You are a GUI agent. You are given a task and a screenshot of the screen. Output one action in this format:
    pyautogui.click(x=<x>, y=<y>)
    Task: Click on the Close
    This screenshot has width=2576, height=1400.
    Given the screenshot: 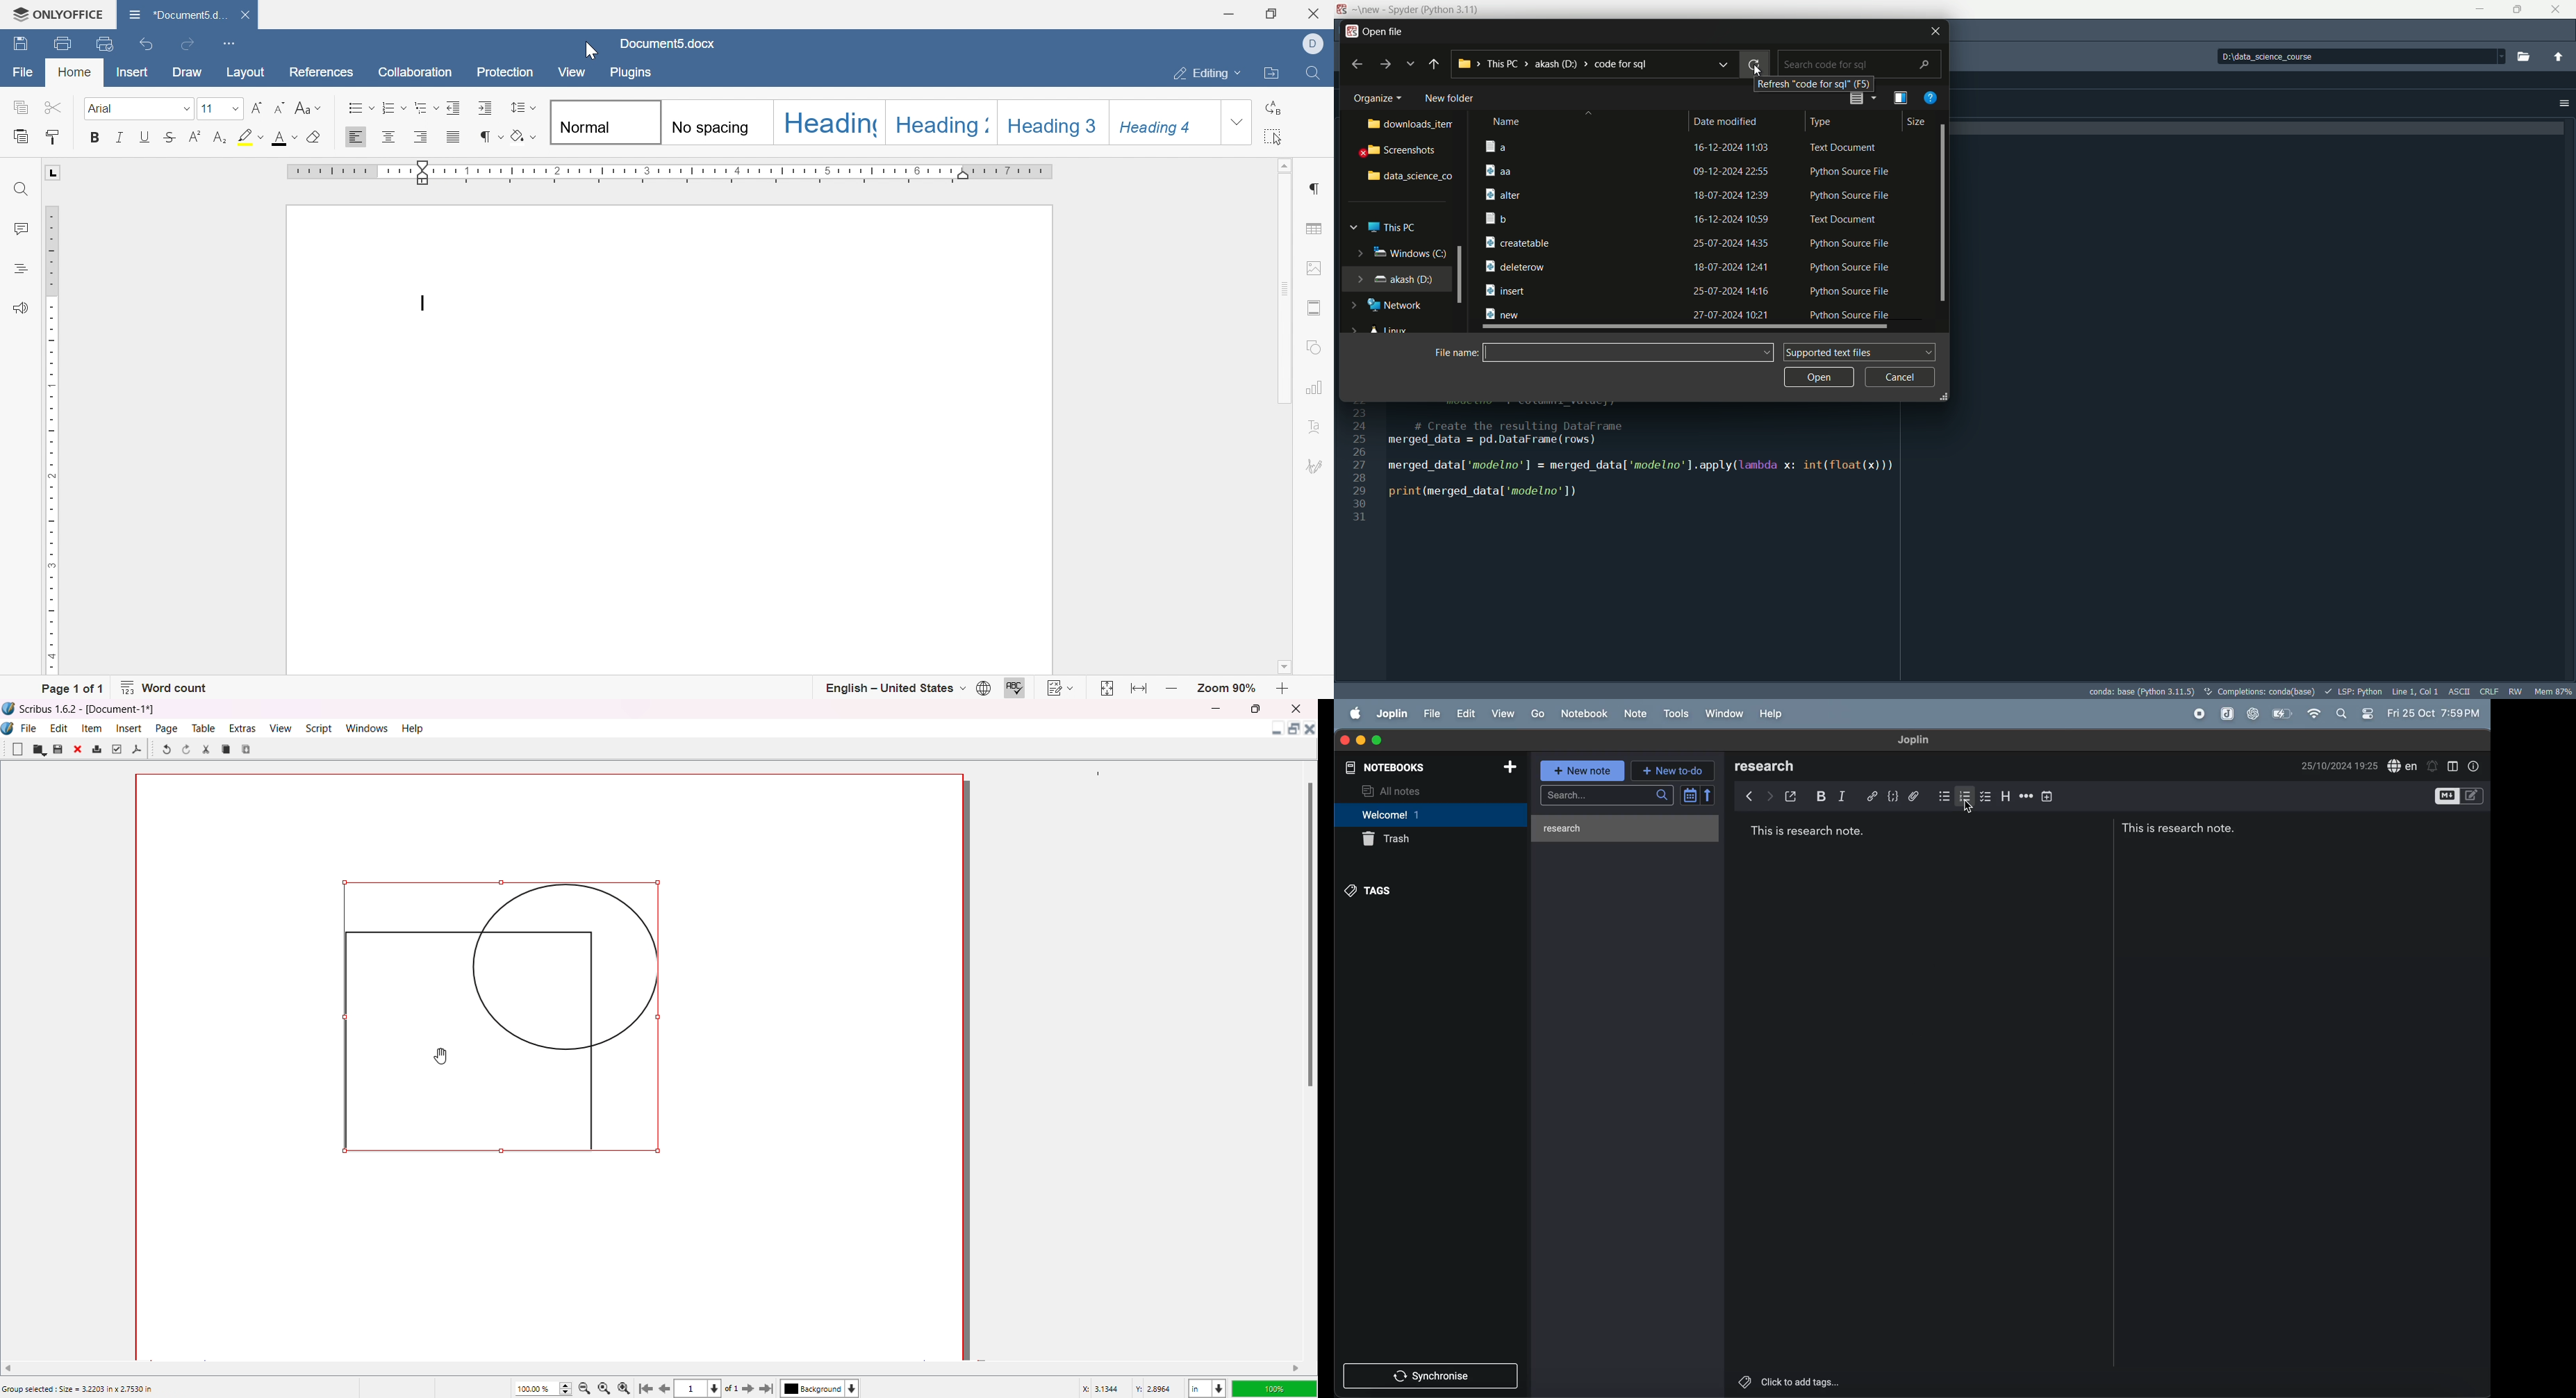 What is the action you would take?
    pyautogui.click(x=79, y=750)
    